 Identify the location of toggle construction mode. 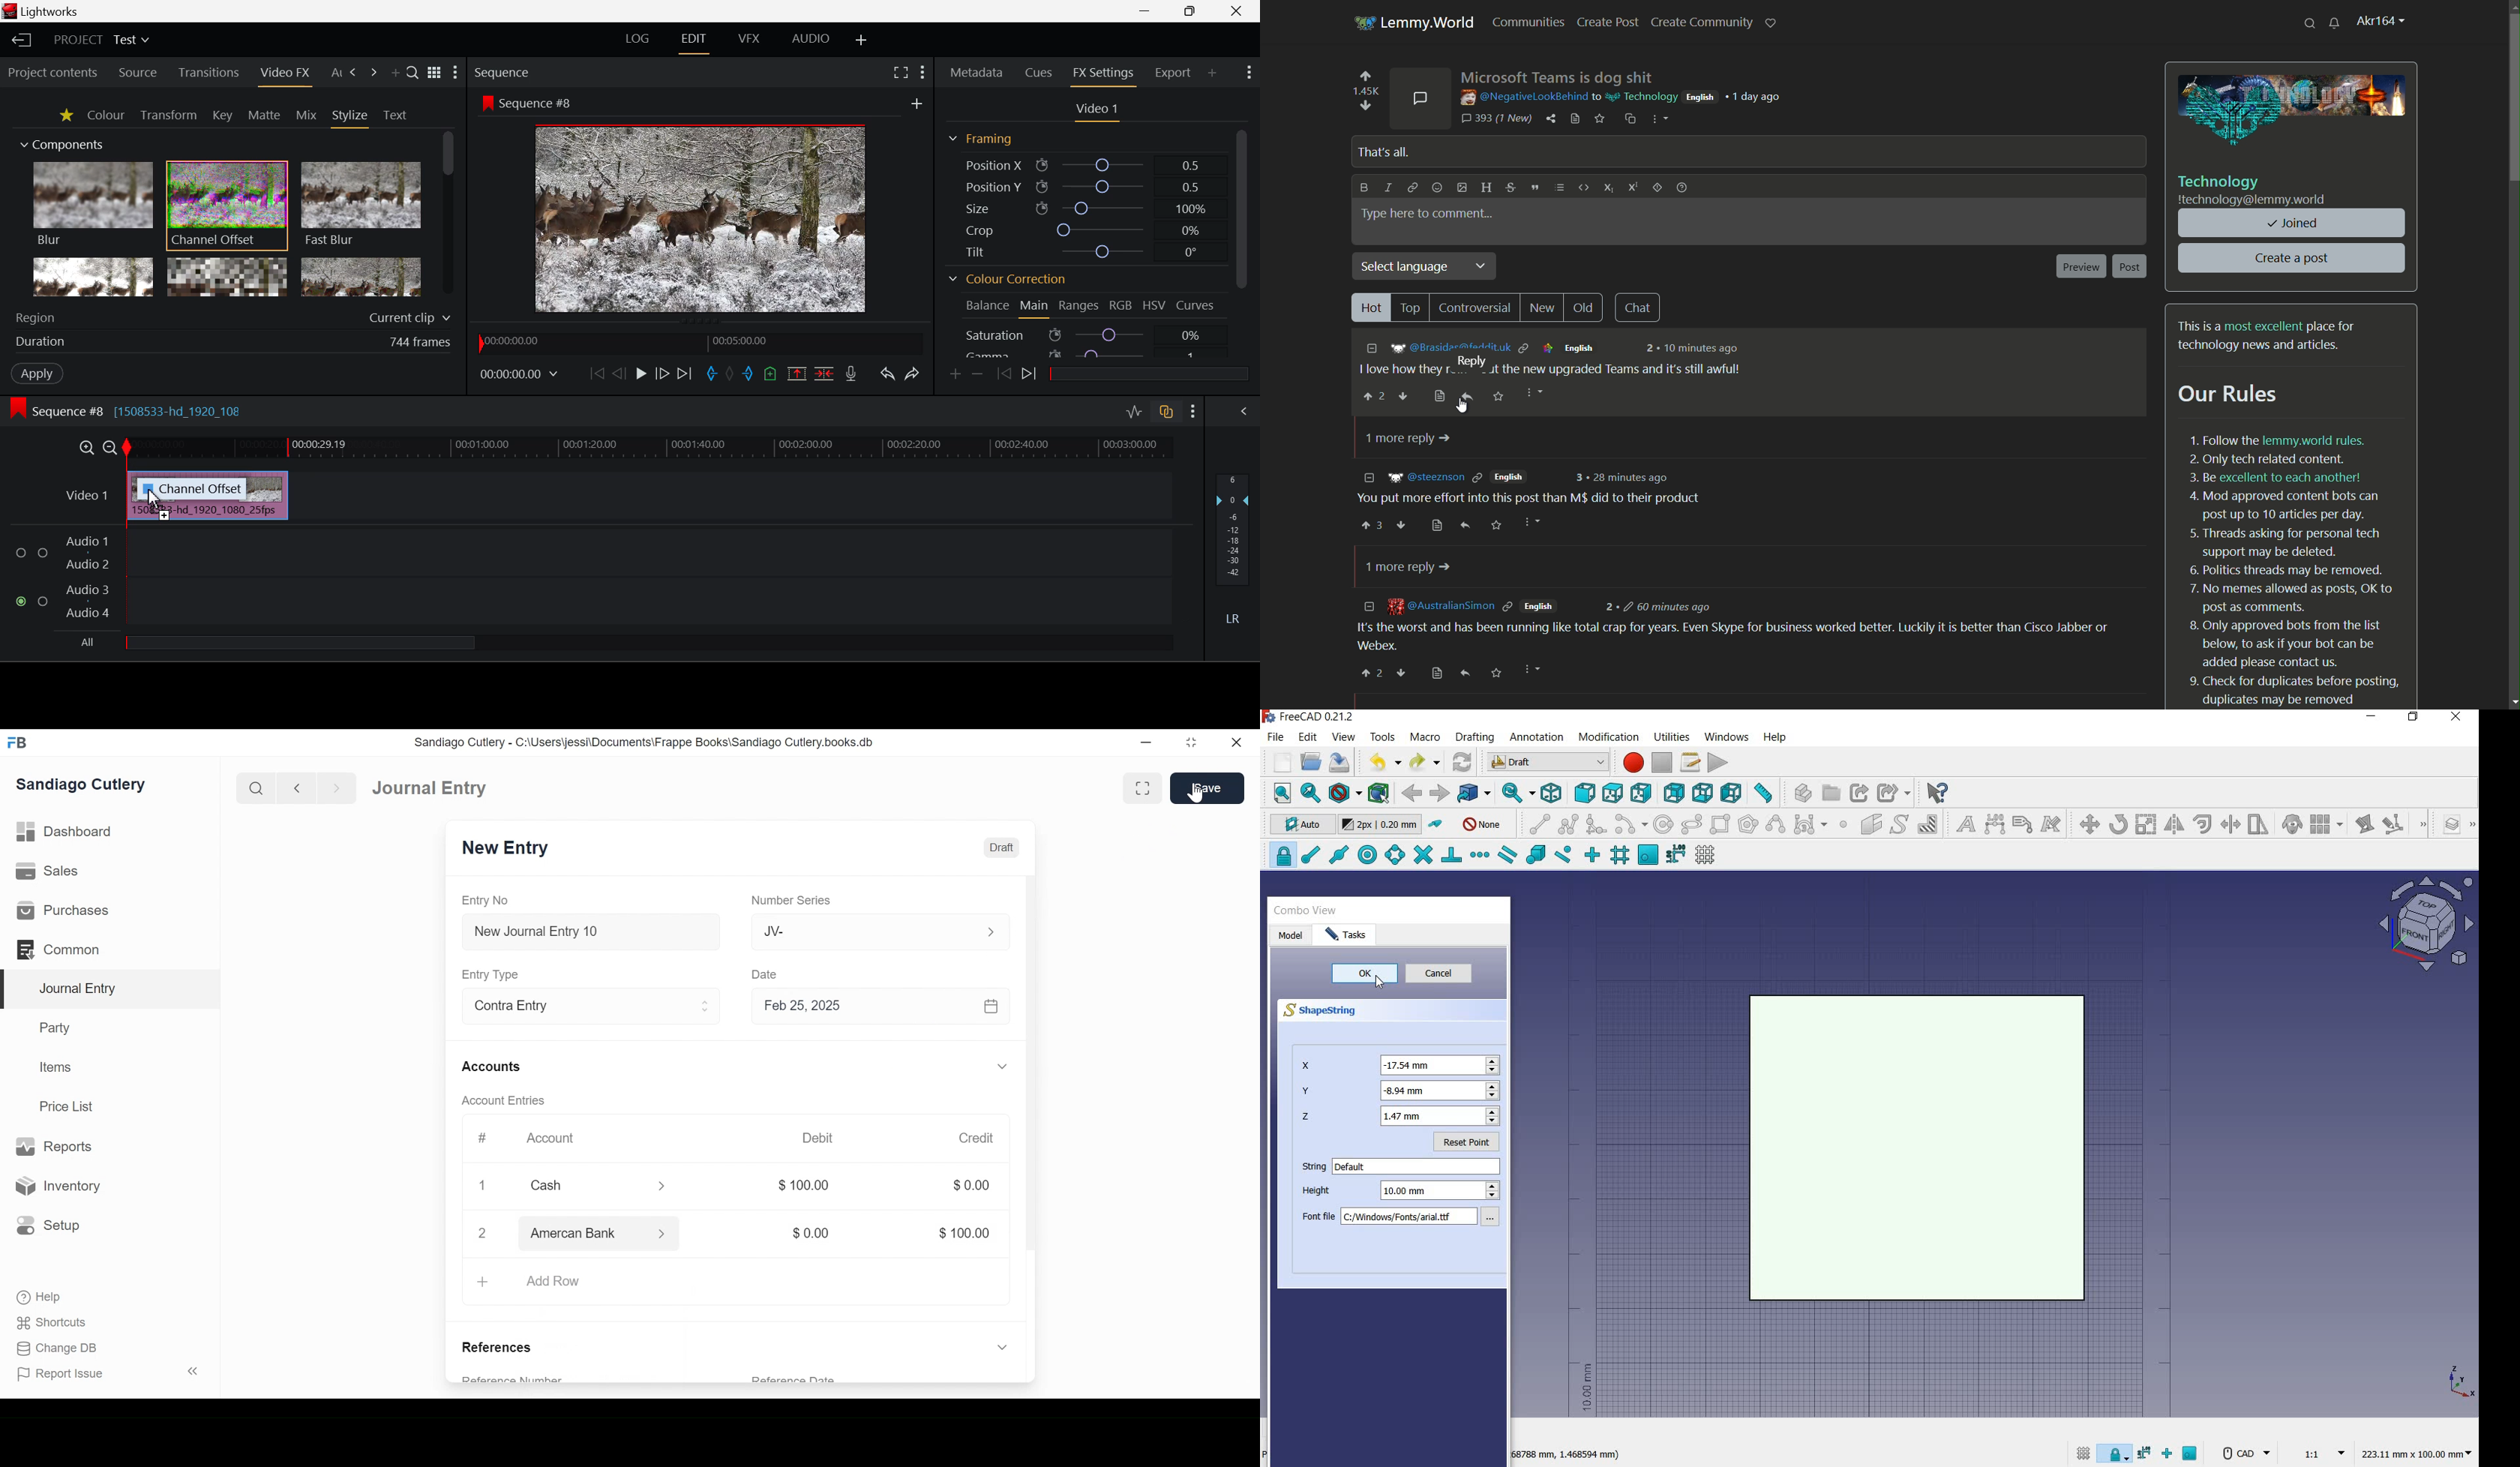
(1437, 825).